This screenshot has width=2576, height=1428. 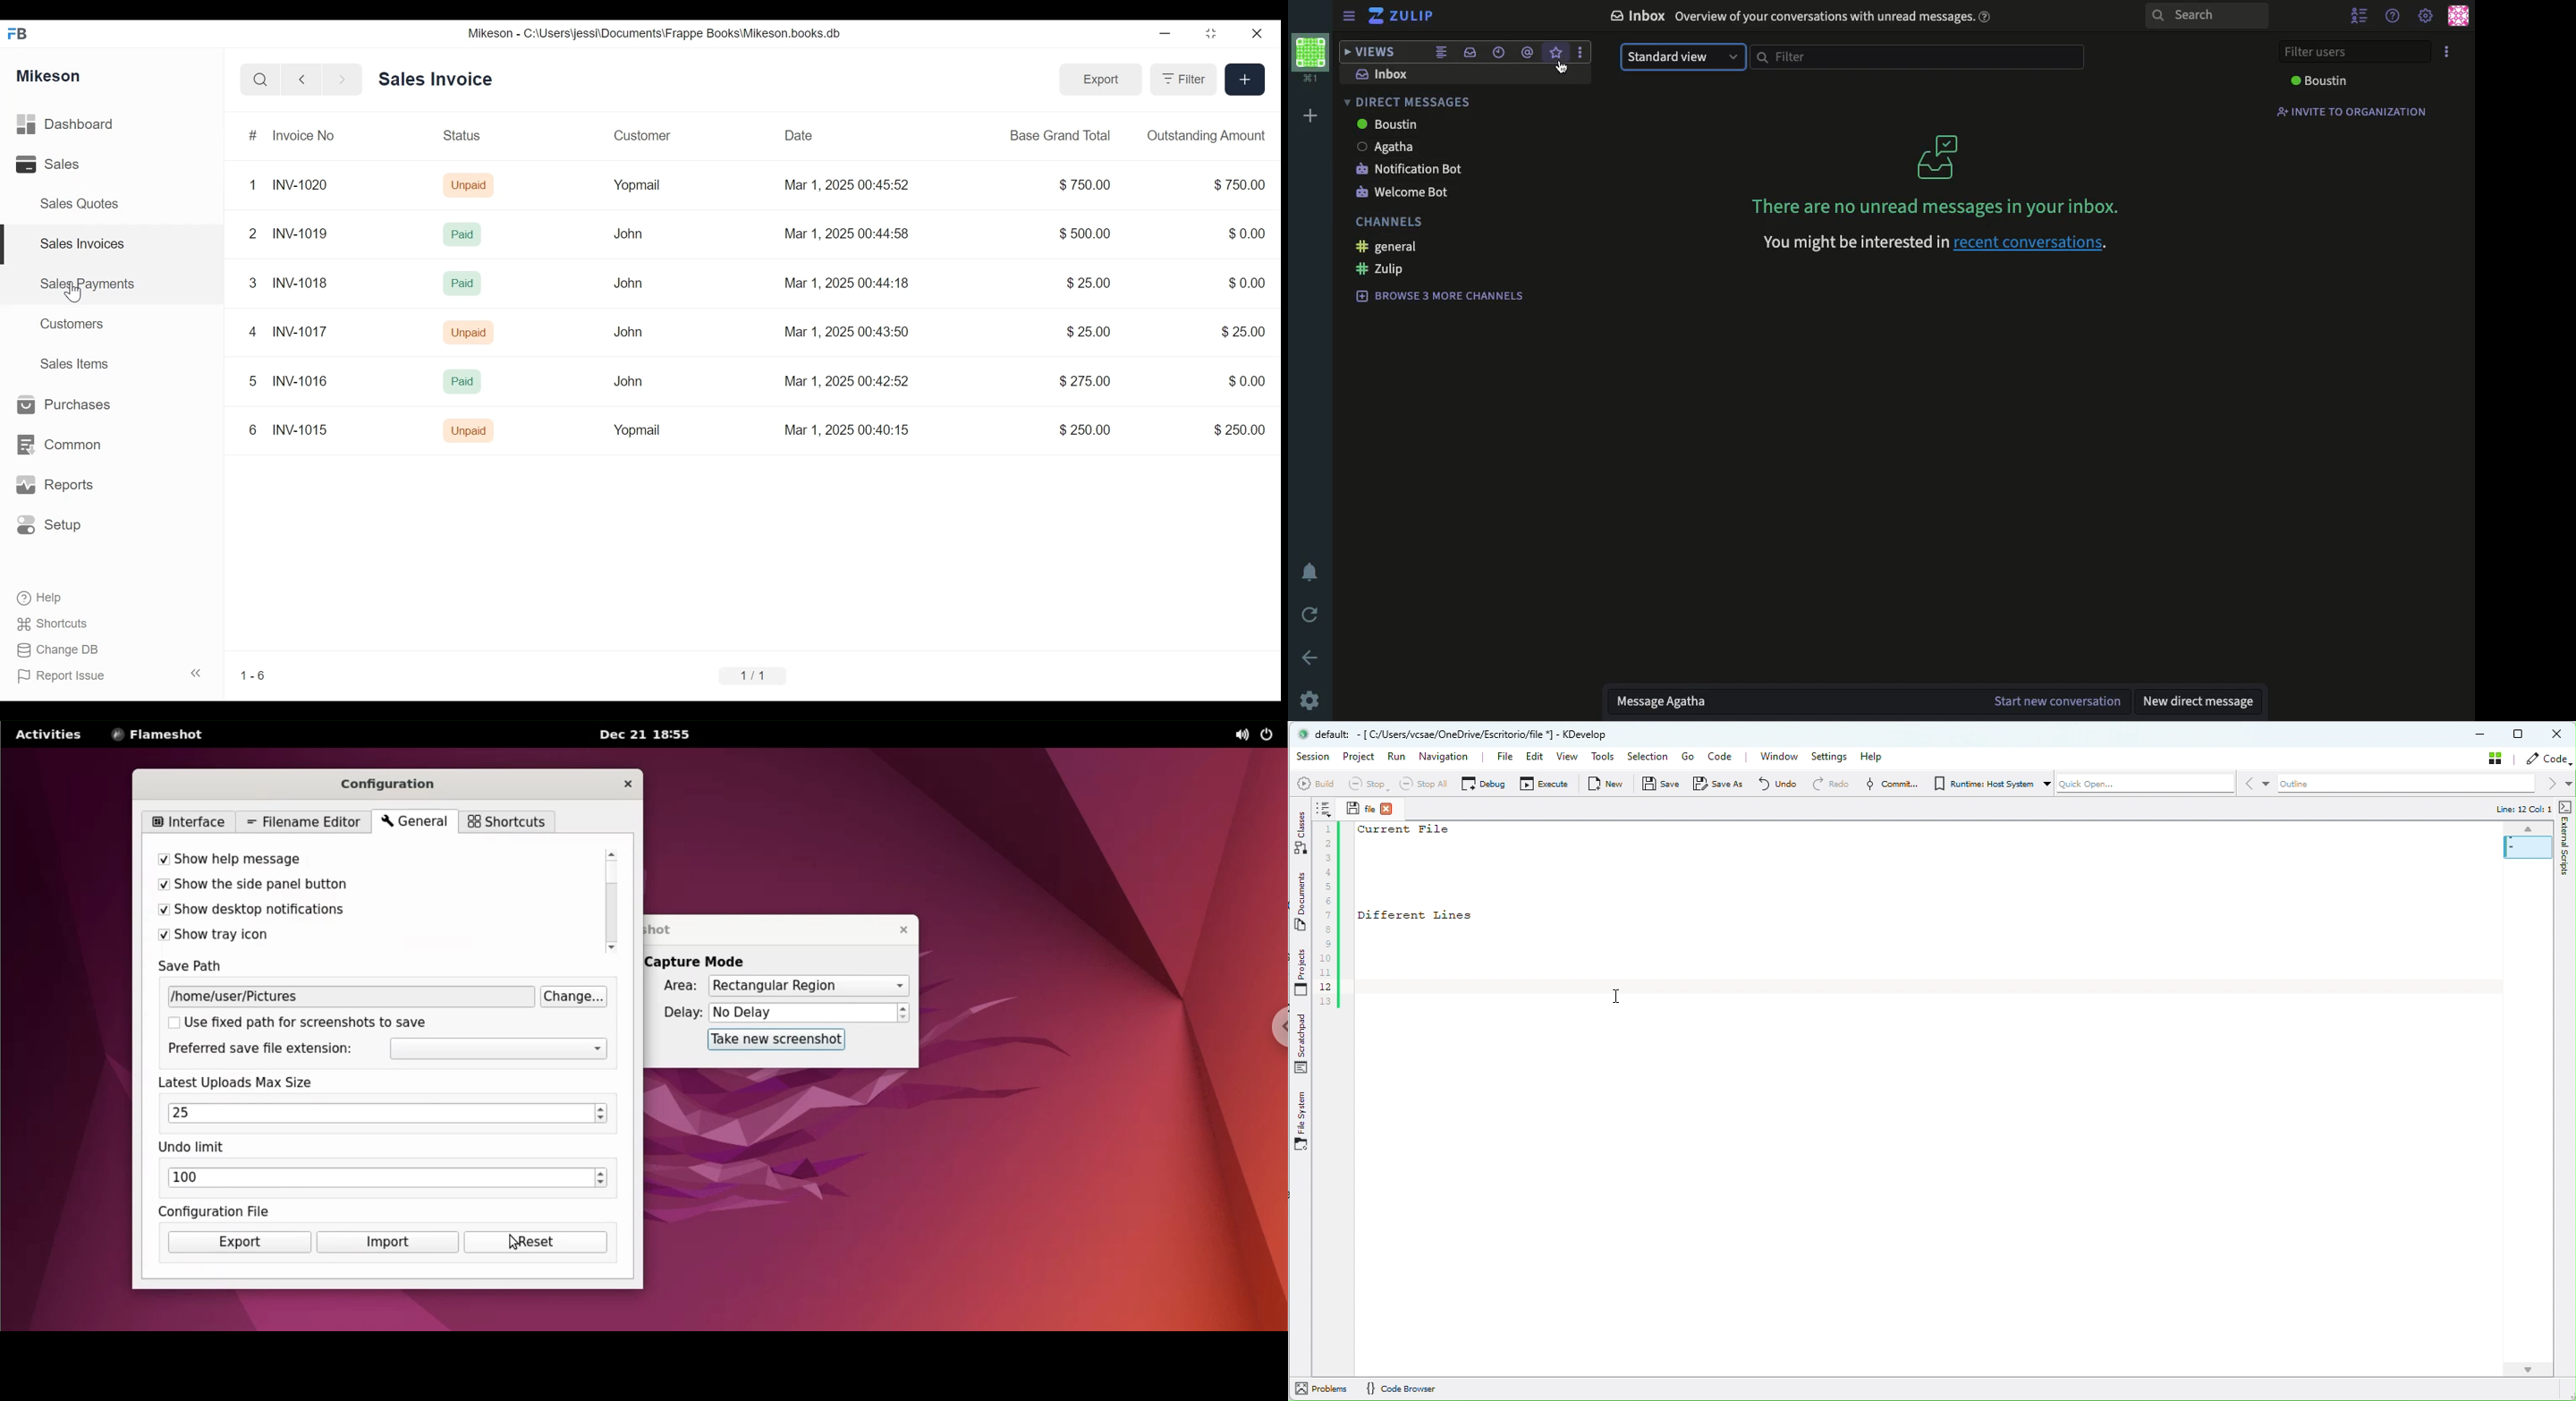 What do you see at coordinates (1498, 53) in the screenshot?
I see `recent conversations` at bounding box center [1498, 53].